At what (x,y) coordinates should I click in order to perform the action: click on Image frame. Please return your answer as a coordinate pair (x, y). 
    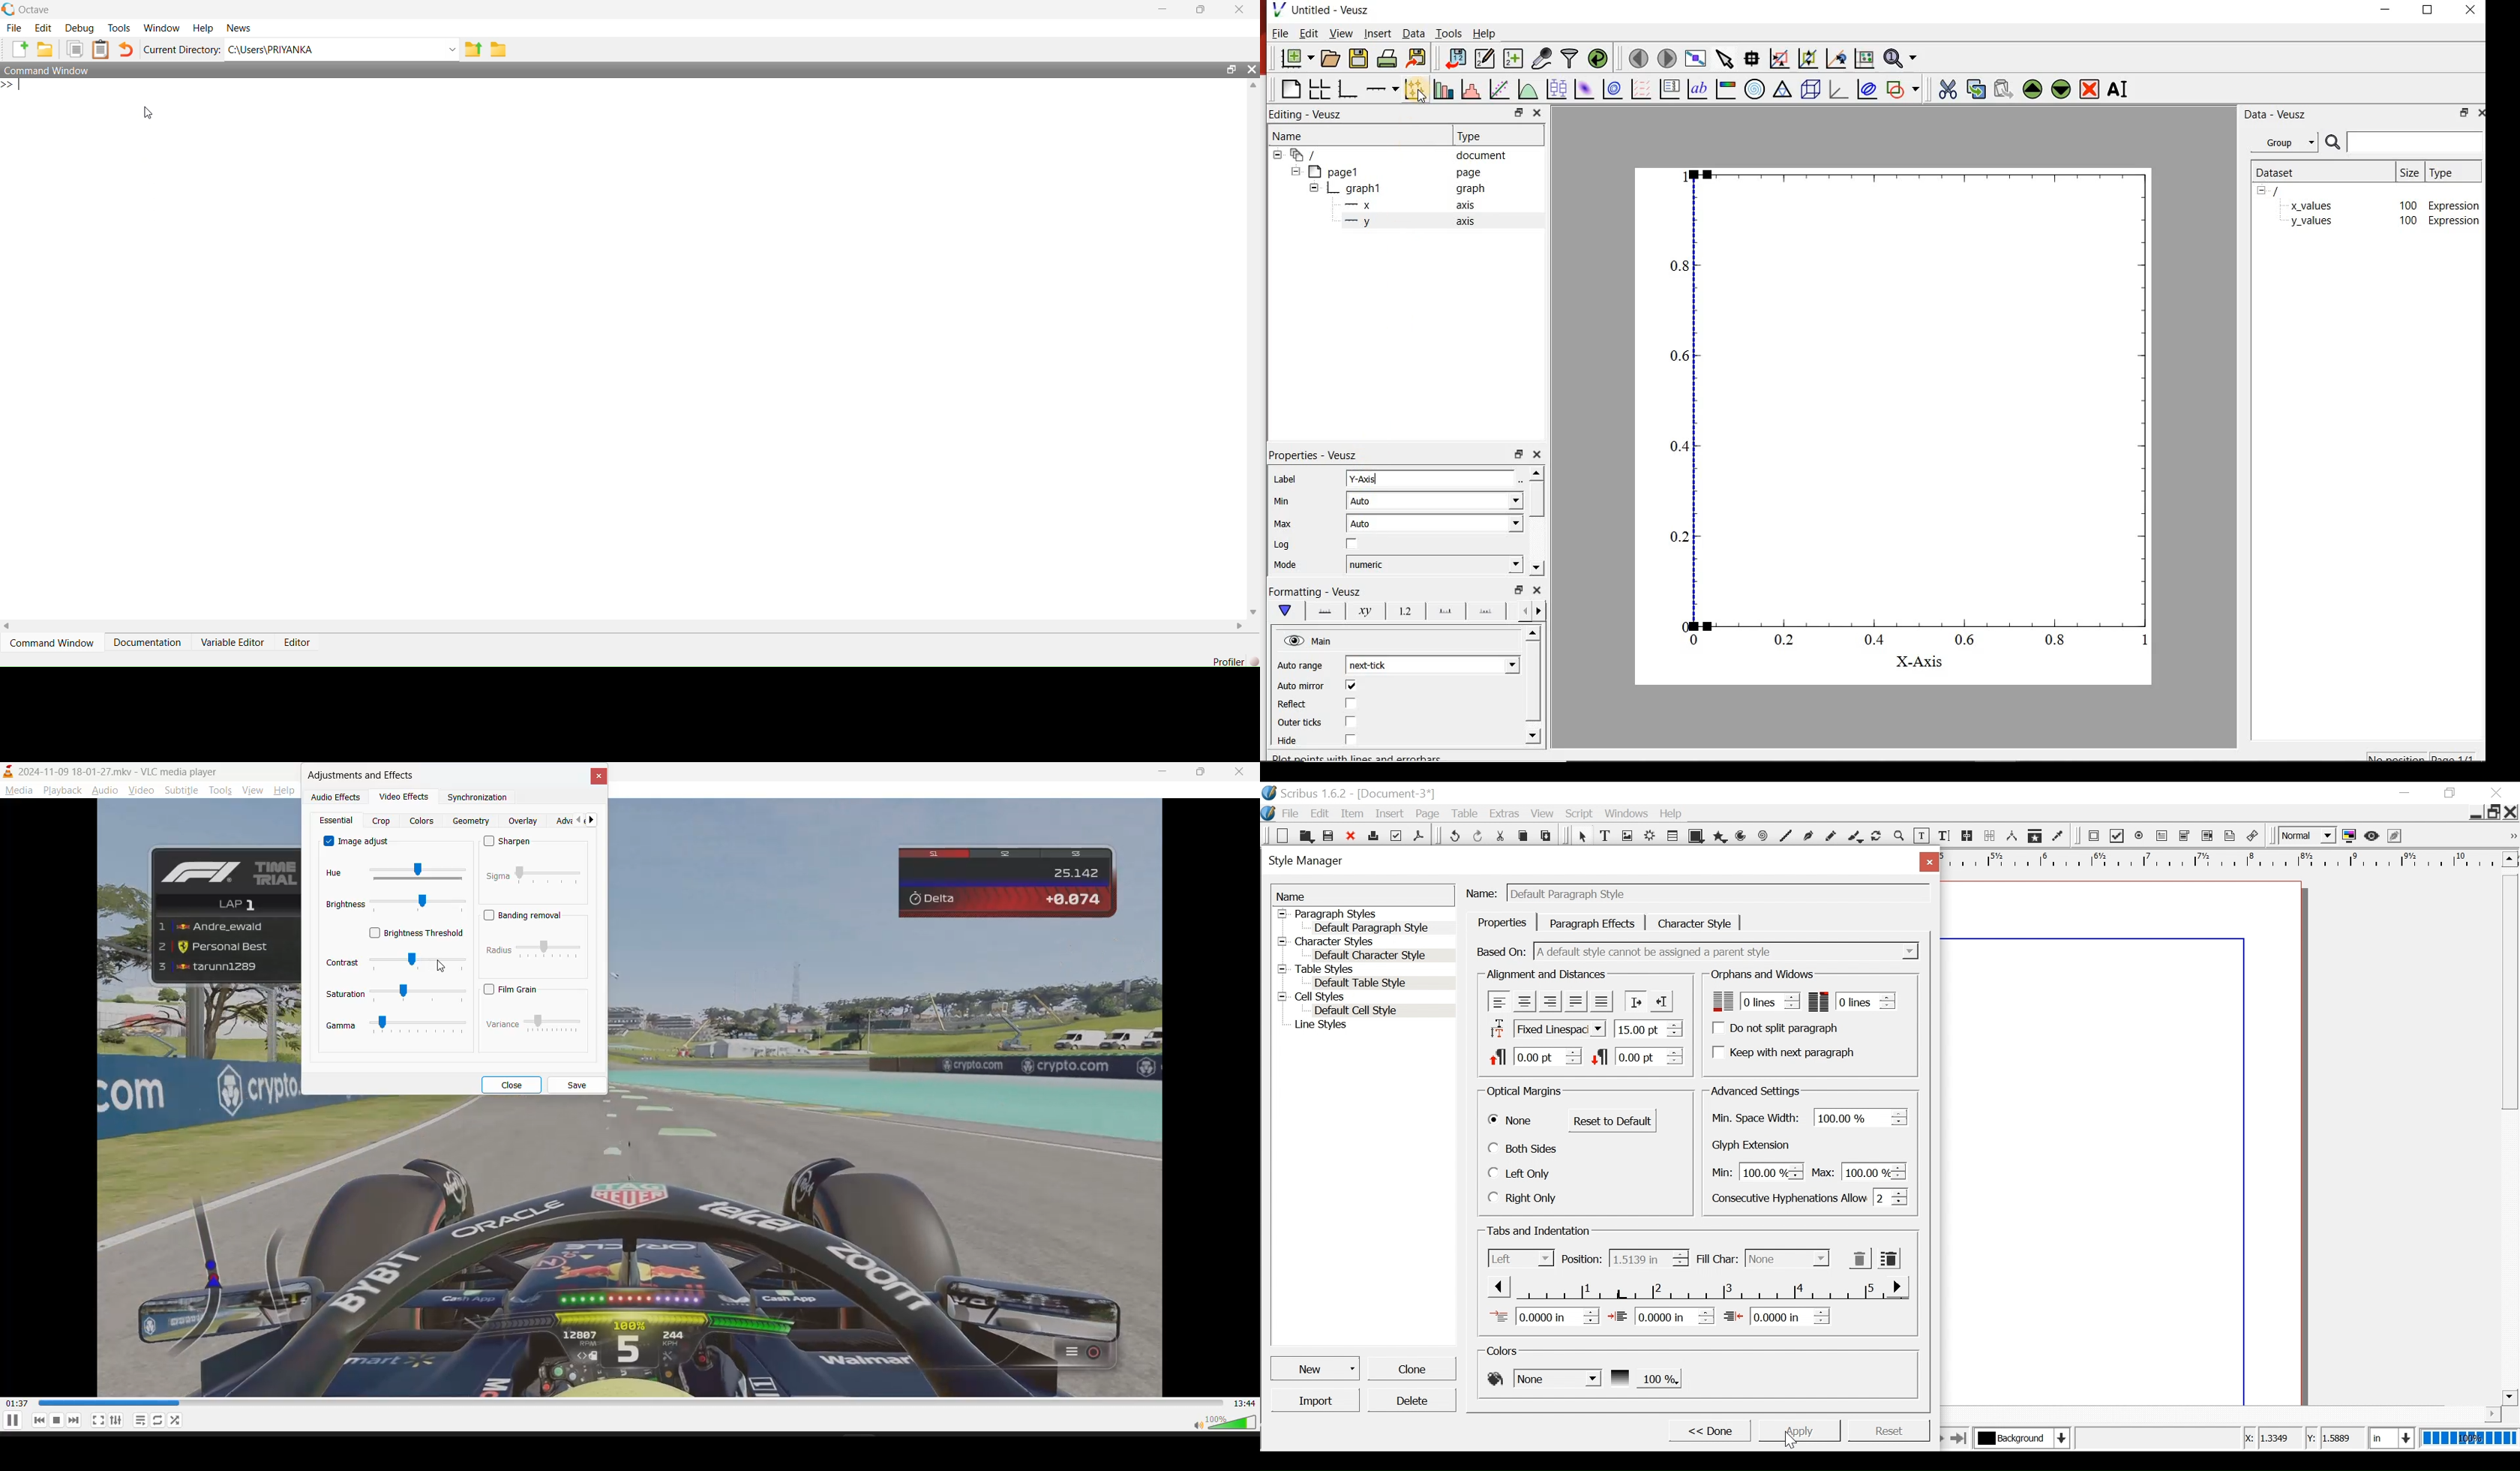
    Looking at the image, I should click on (1627, 836).